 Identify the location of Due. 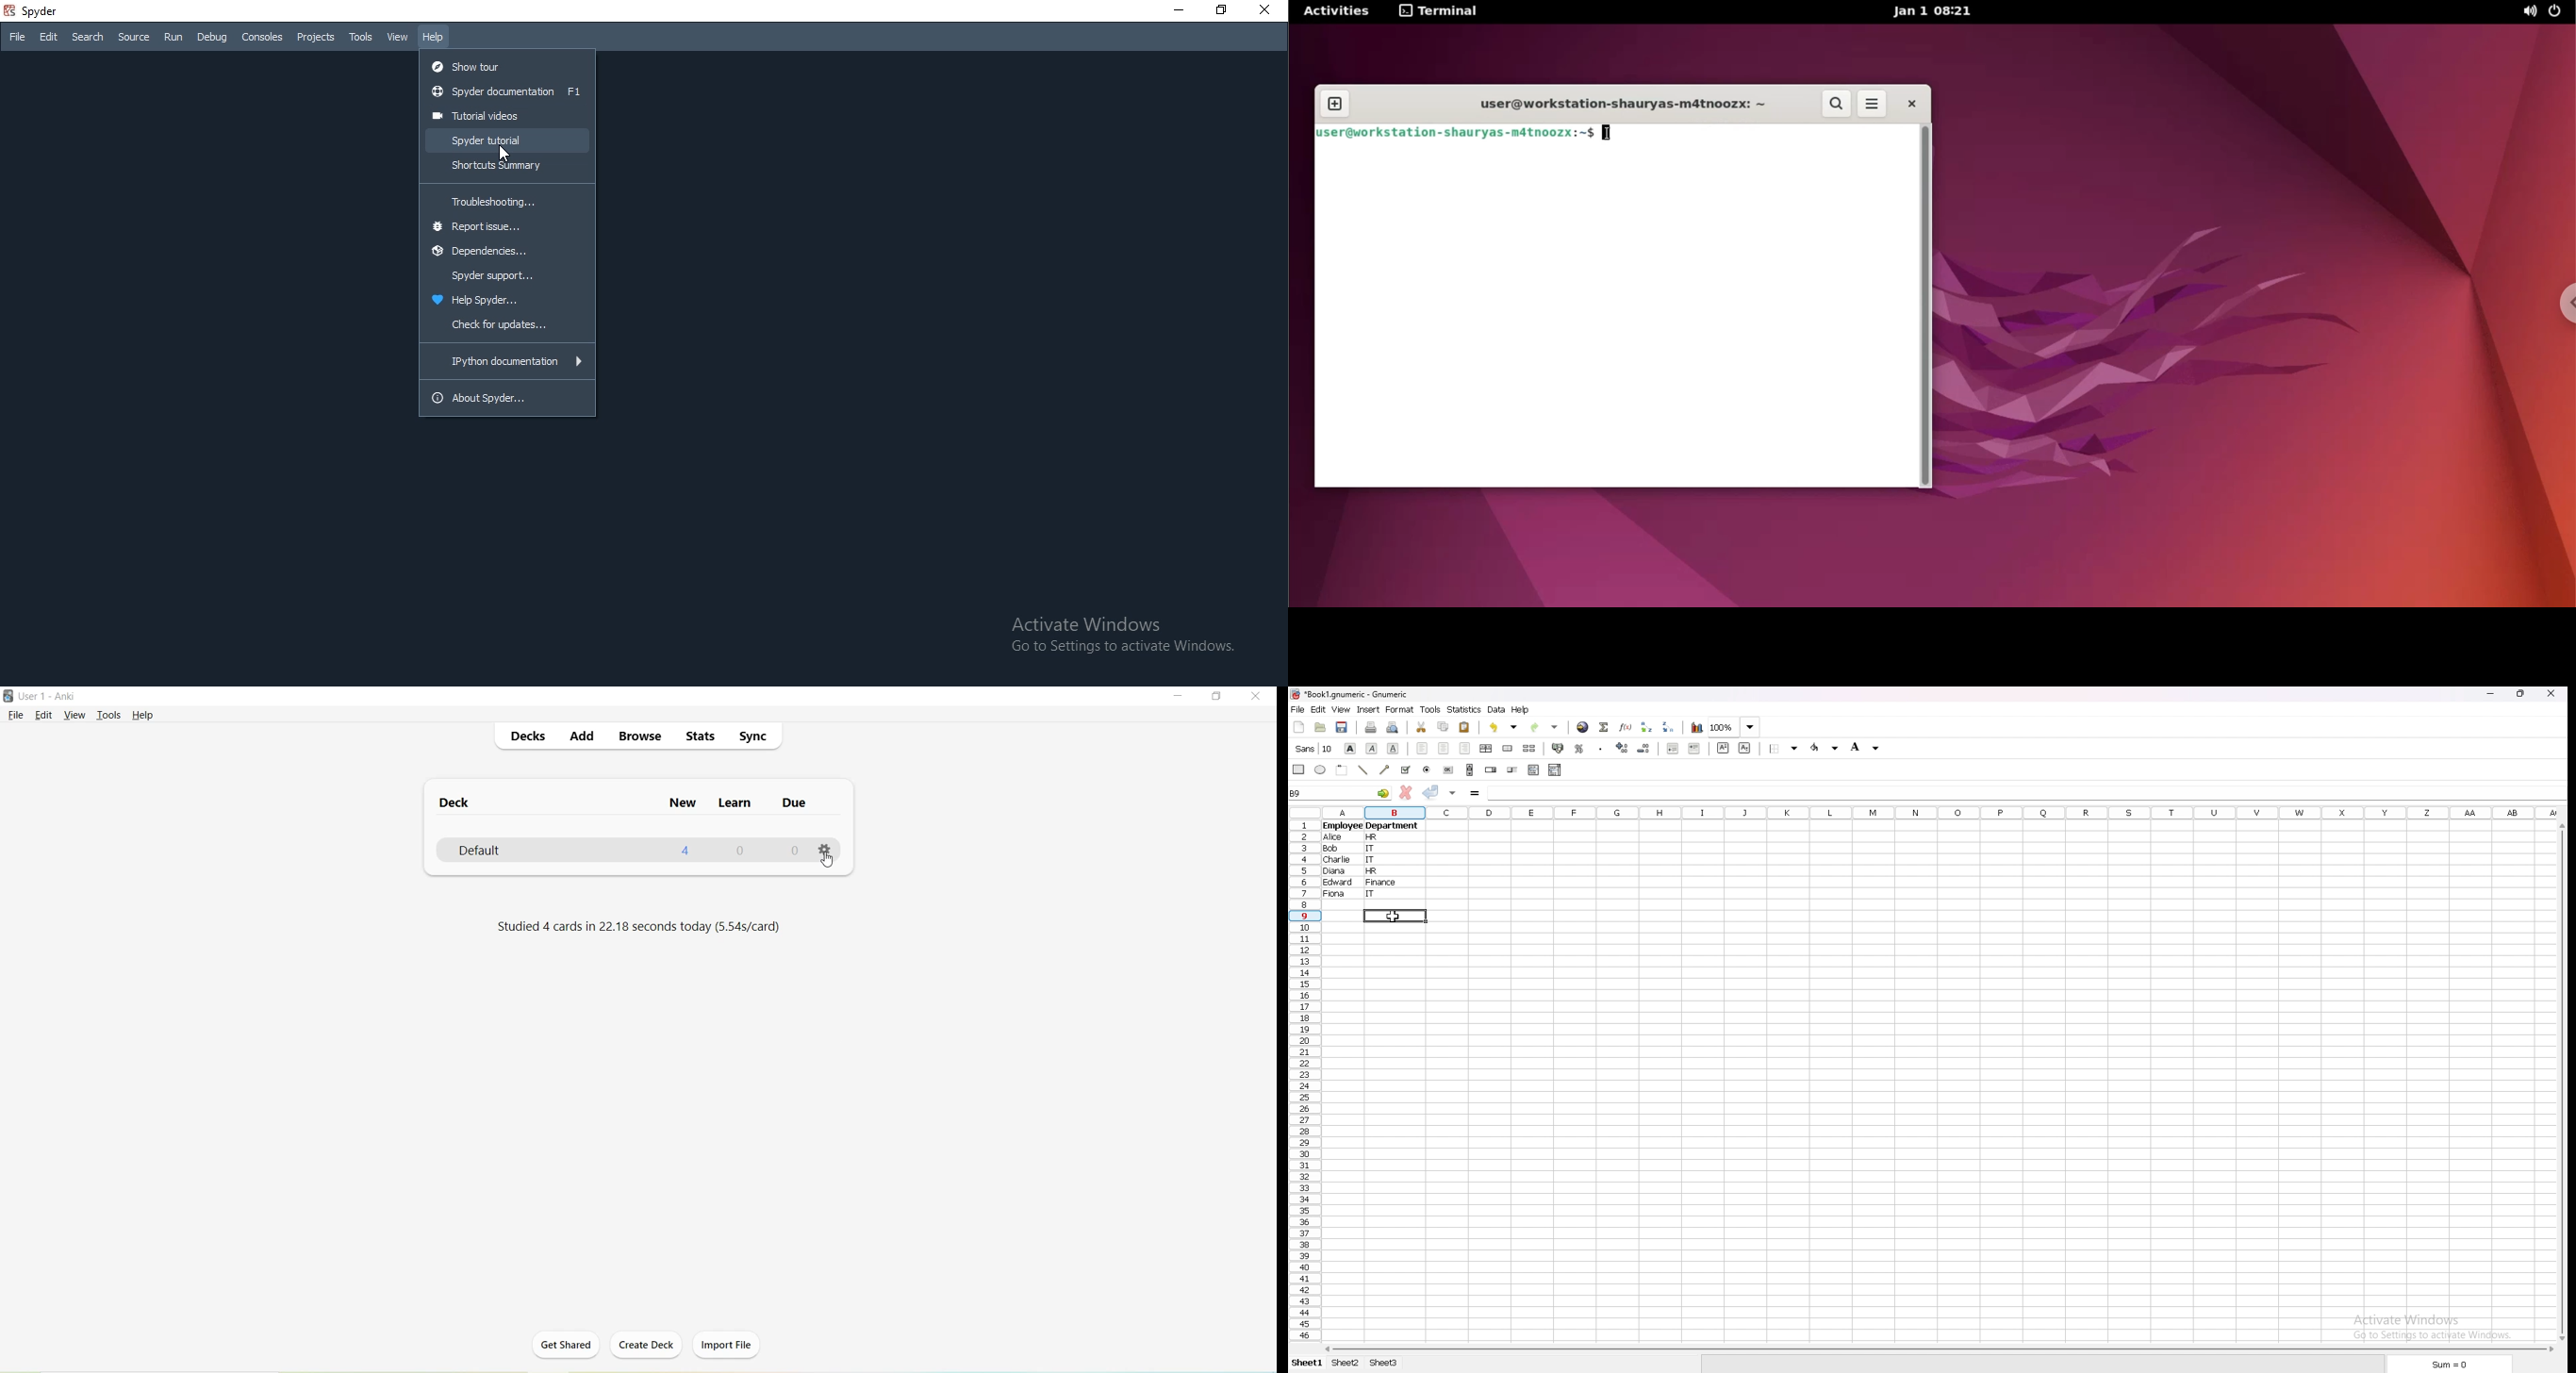
(792, 805).